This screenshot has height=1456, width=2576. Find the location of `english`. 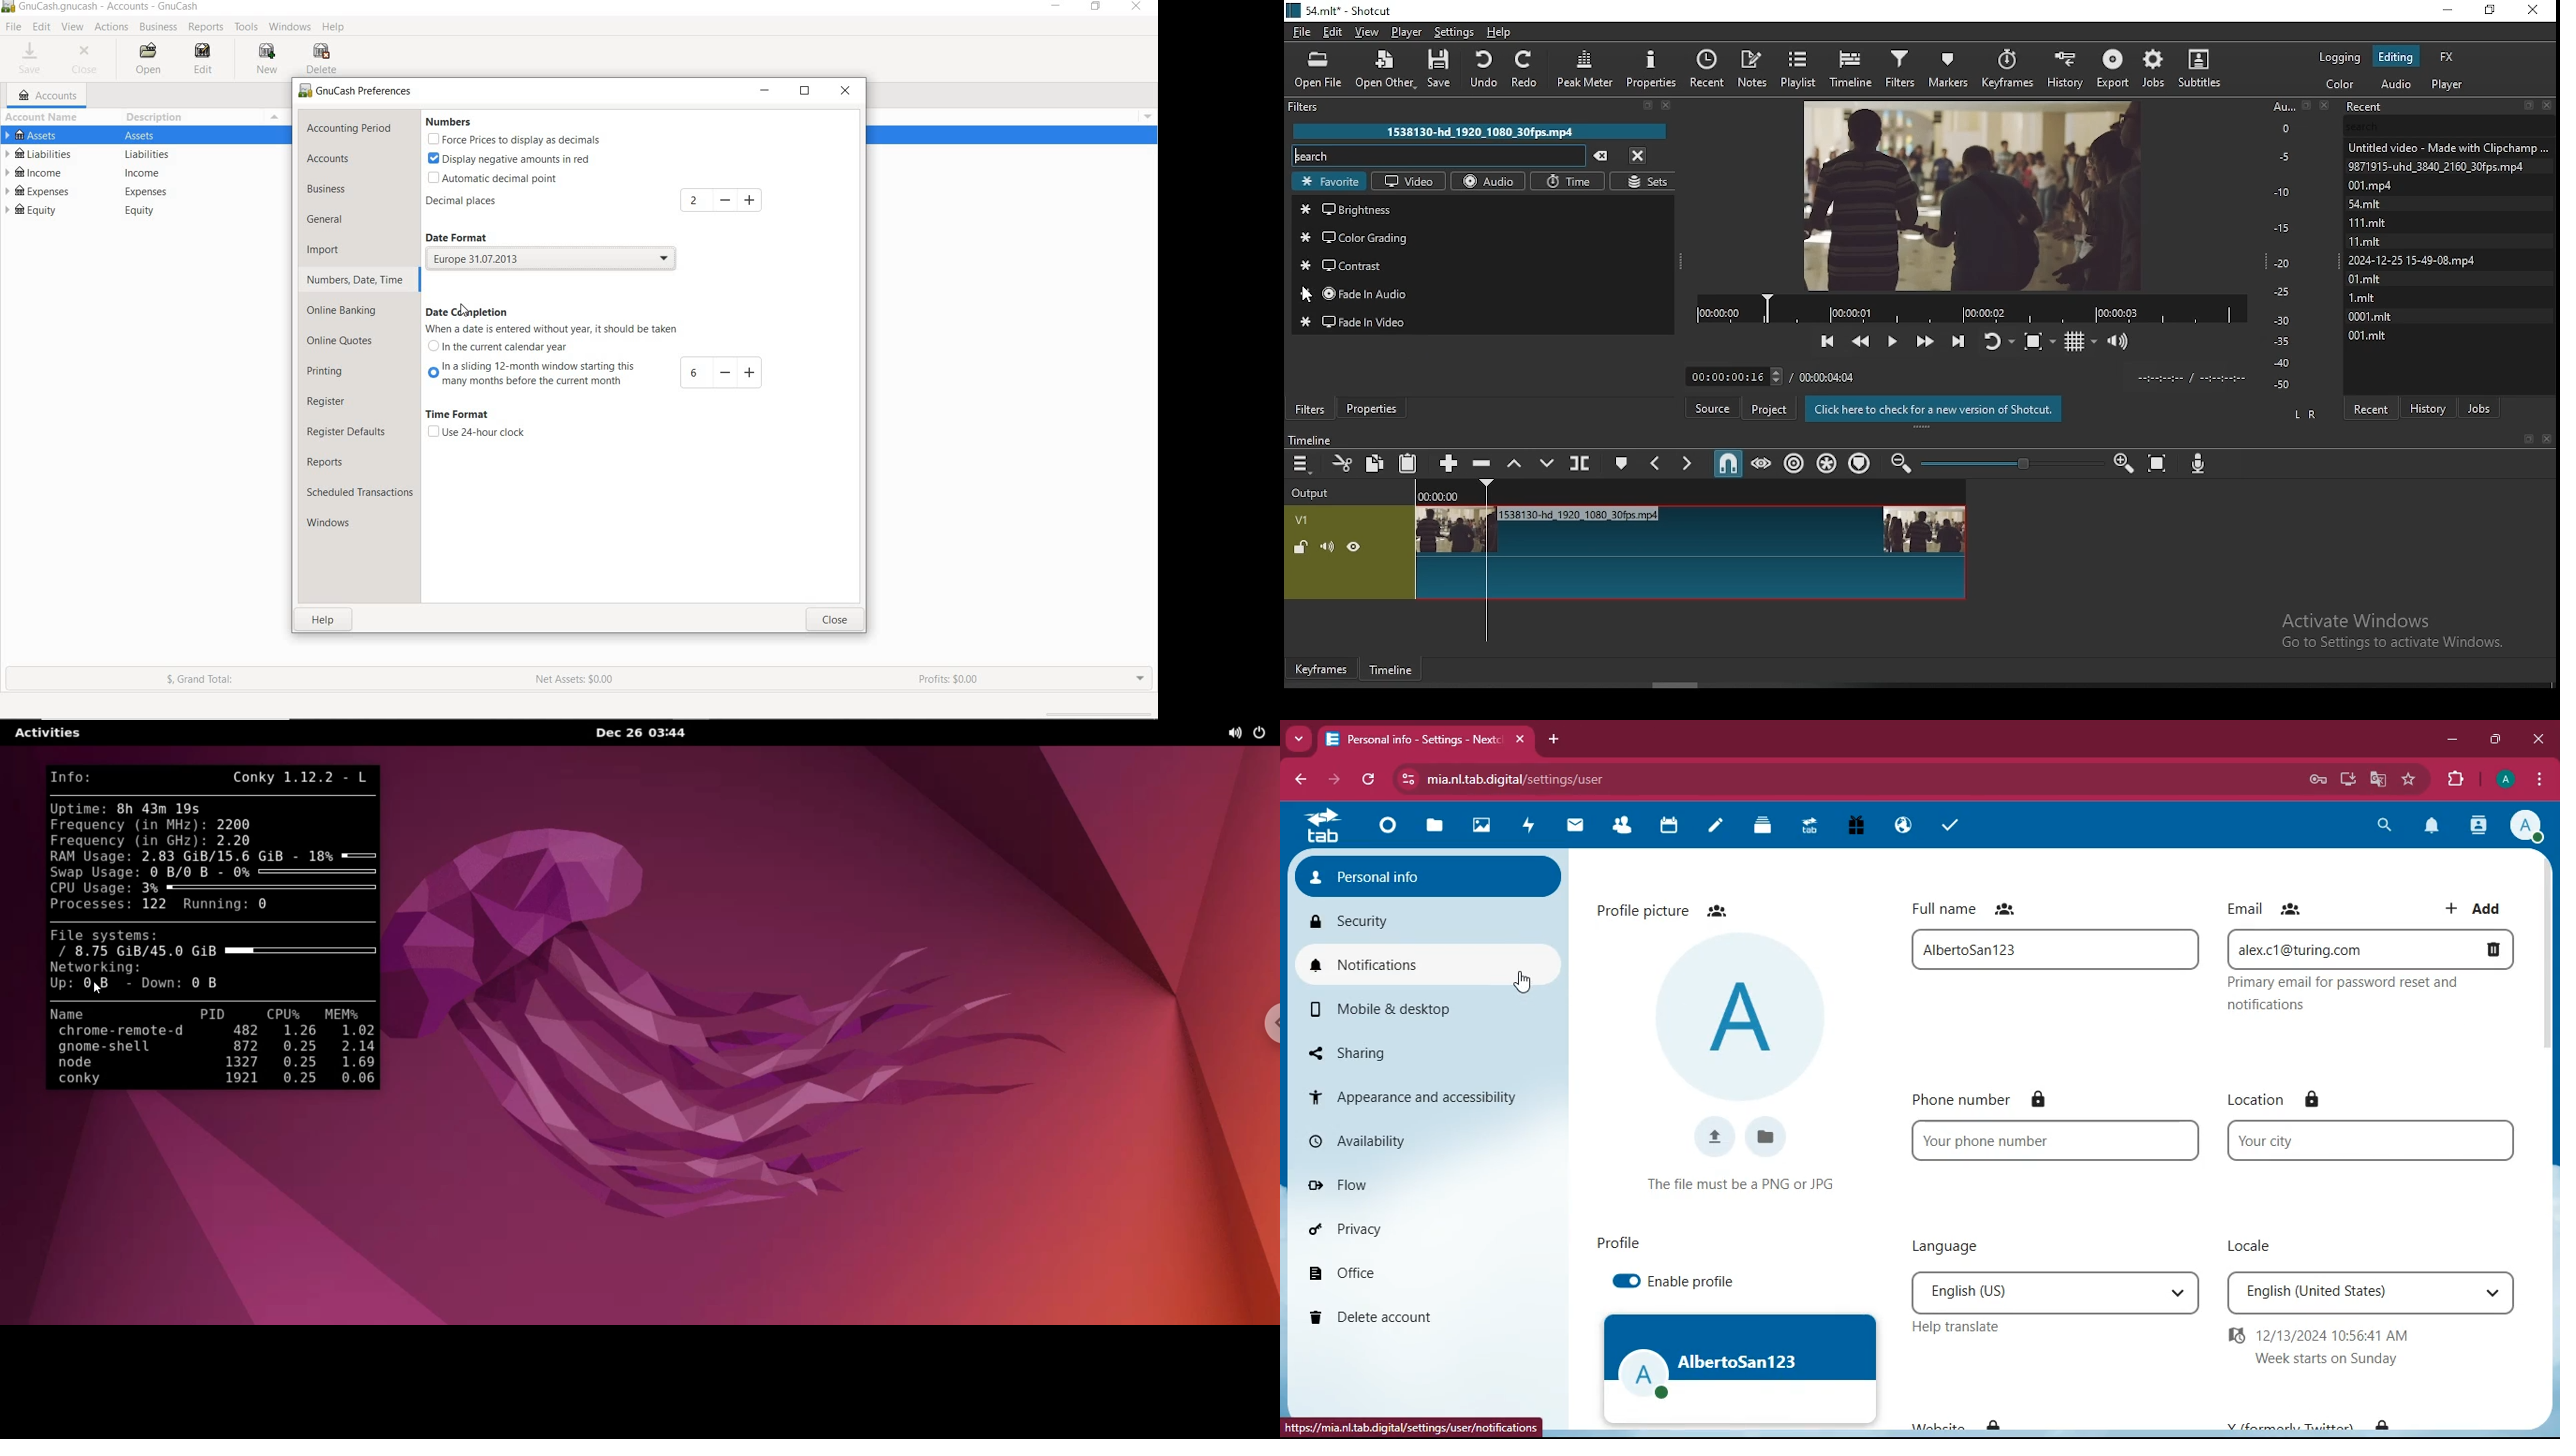

english is located at coordinates (2032, 1293).